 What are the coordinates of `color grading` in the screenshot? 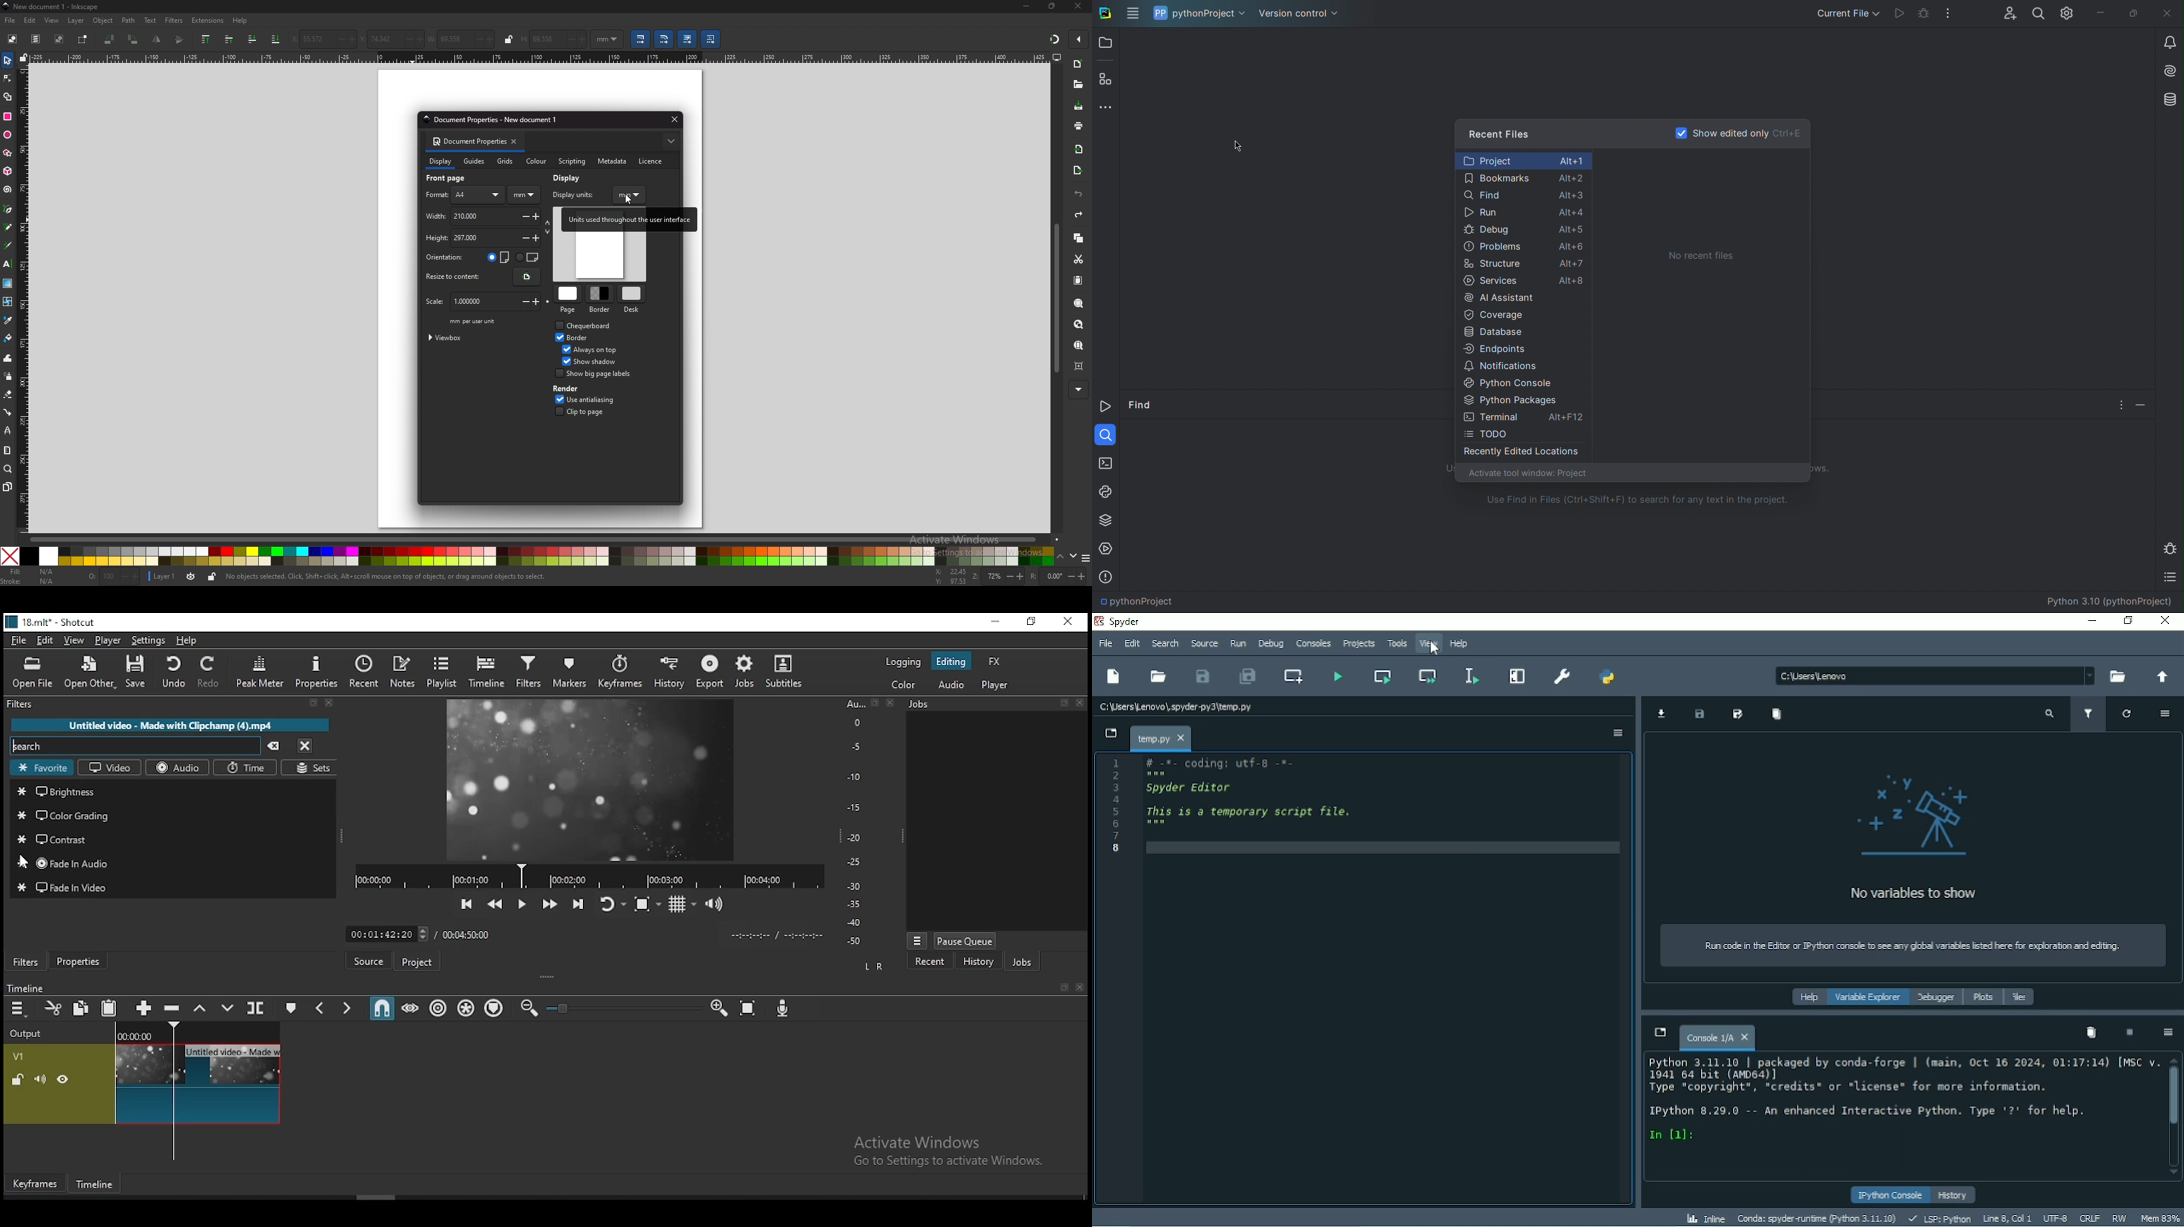 It's located at (174, 814).